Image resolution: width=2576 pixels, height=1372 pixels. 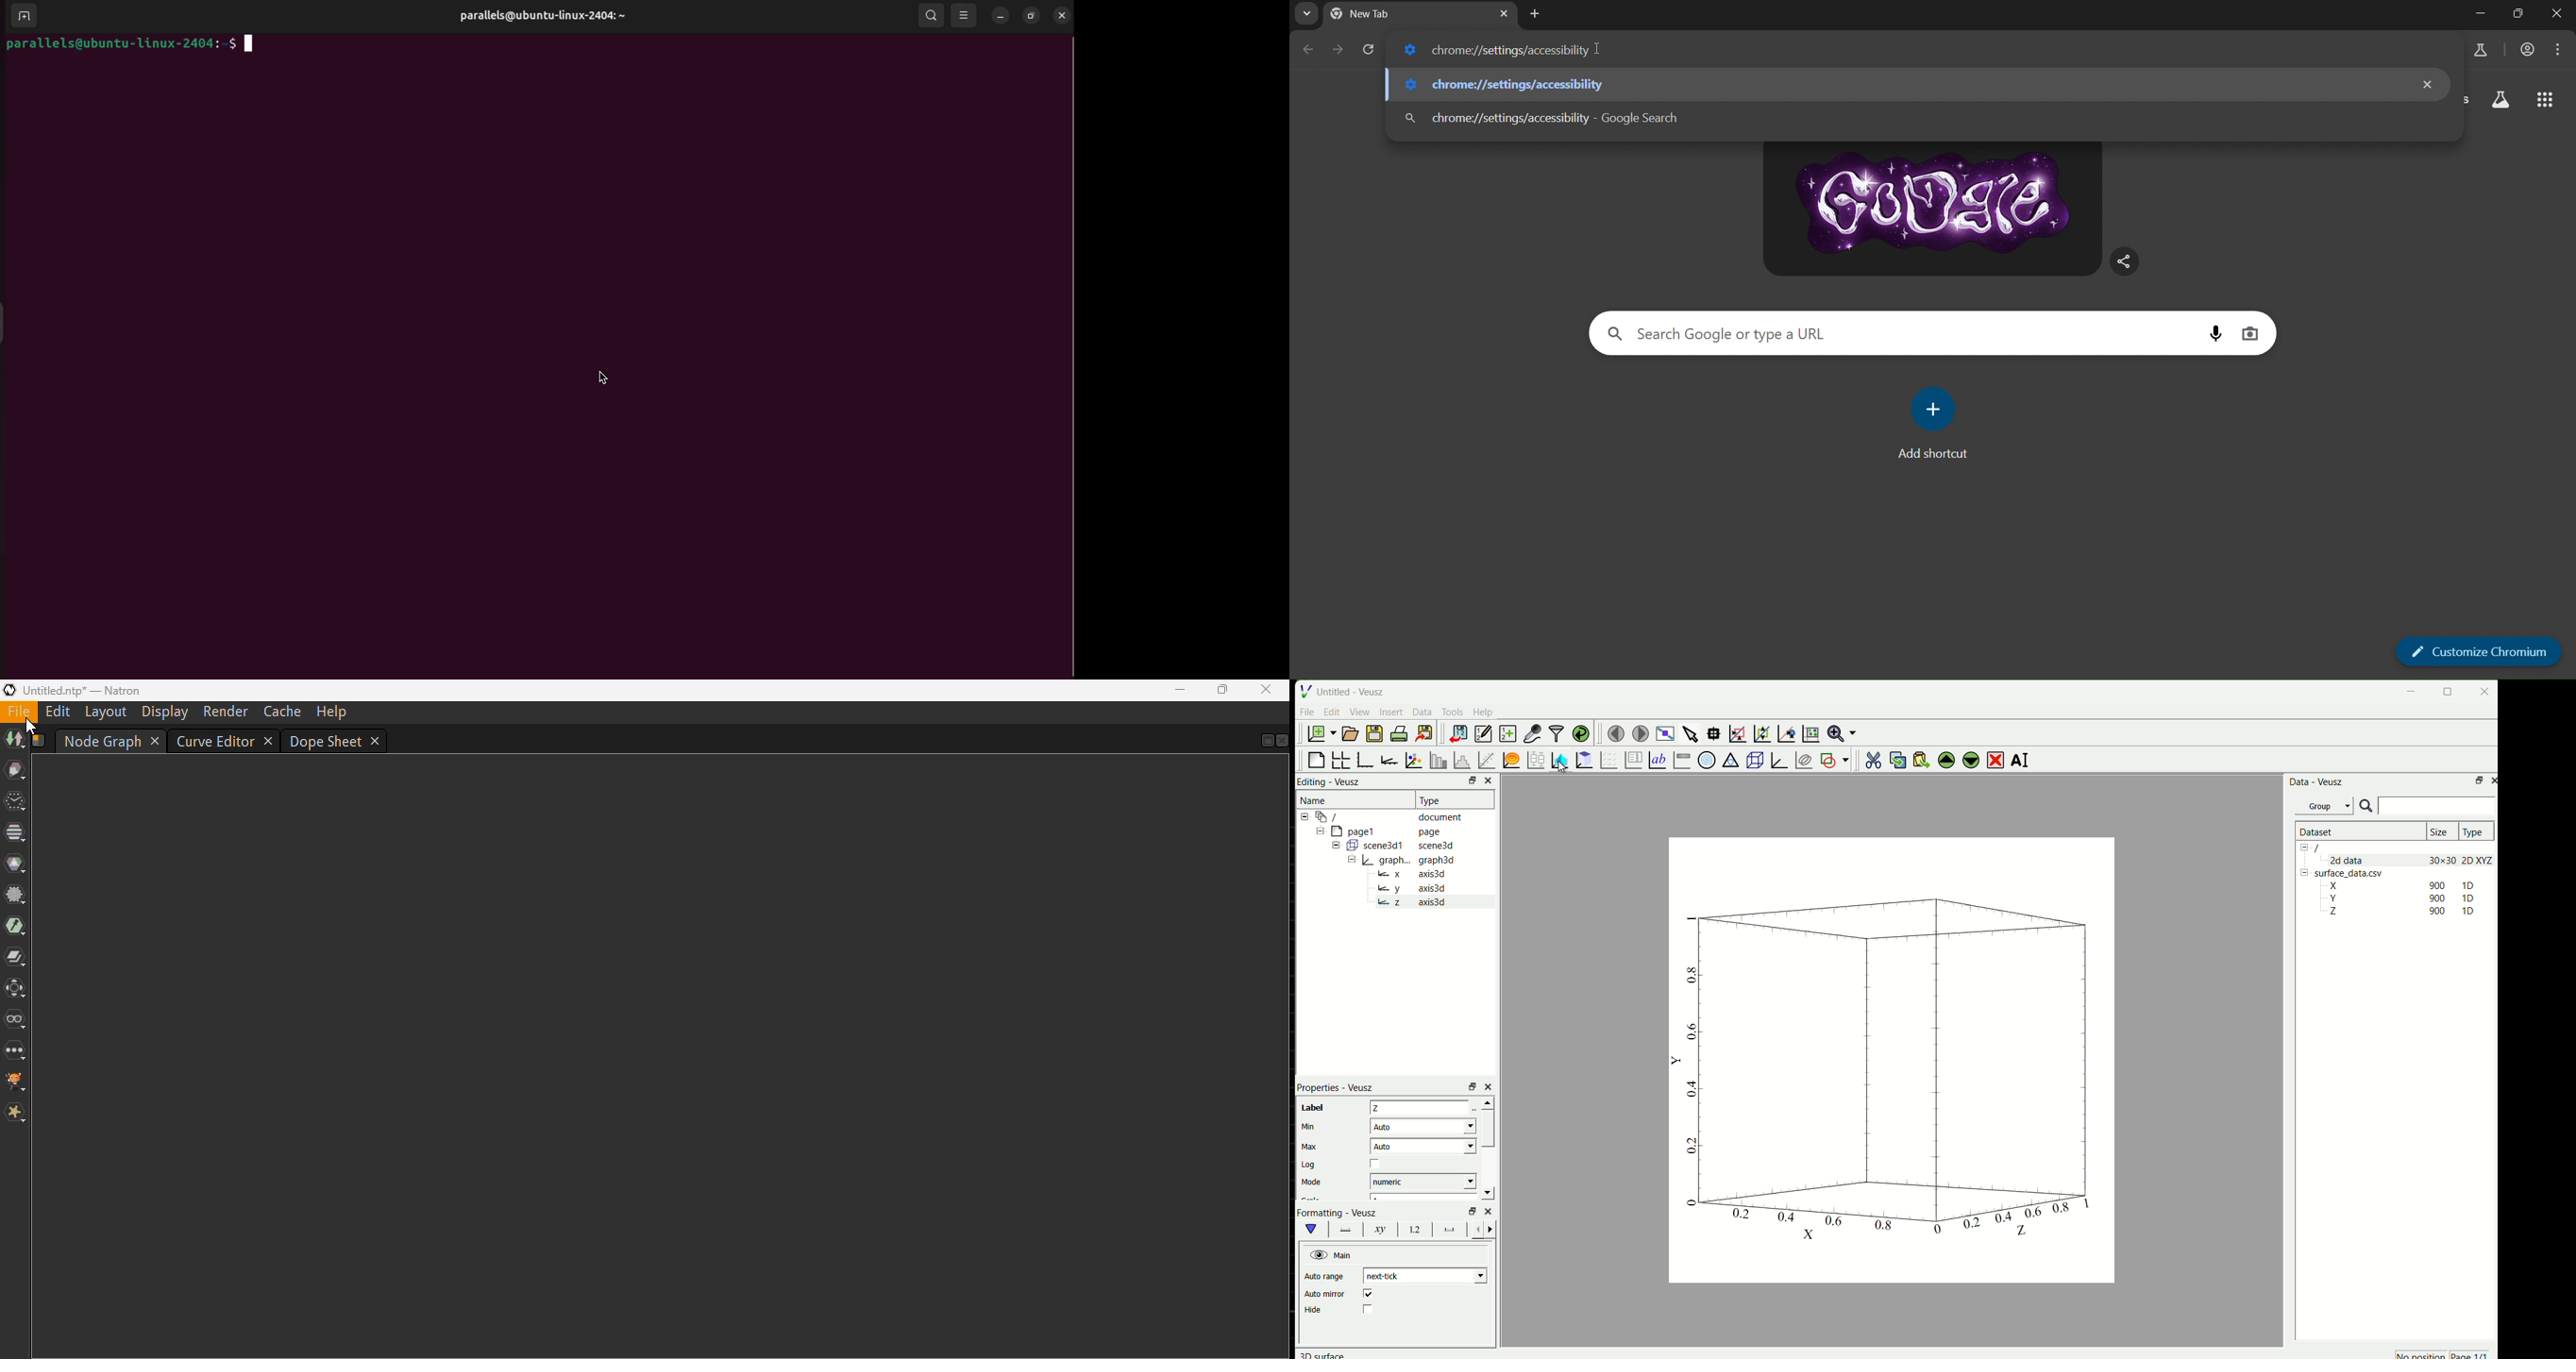 I want to click on Drop-down , so click(x=1471, y=1182).